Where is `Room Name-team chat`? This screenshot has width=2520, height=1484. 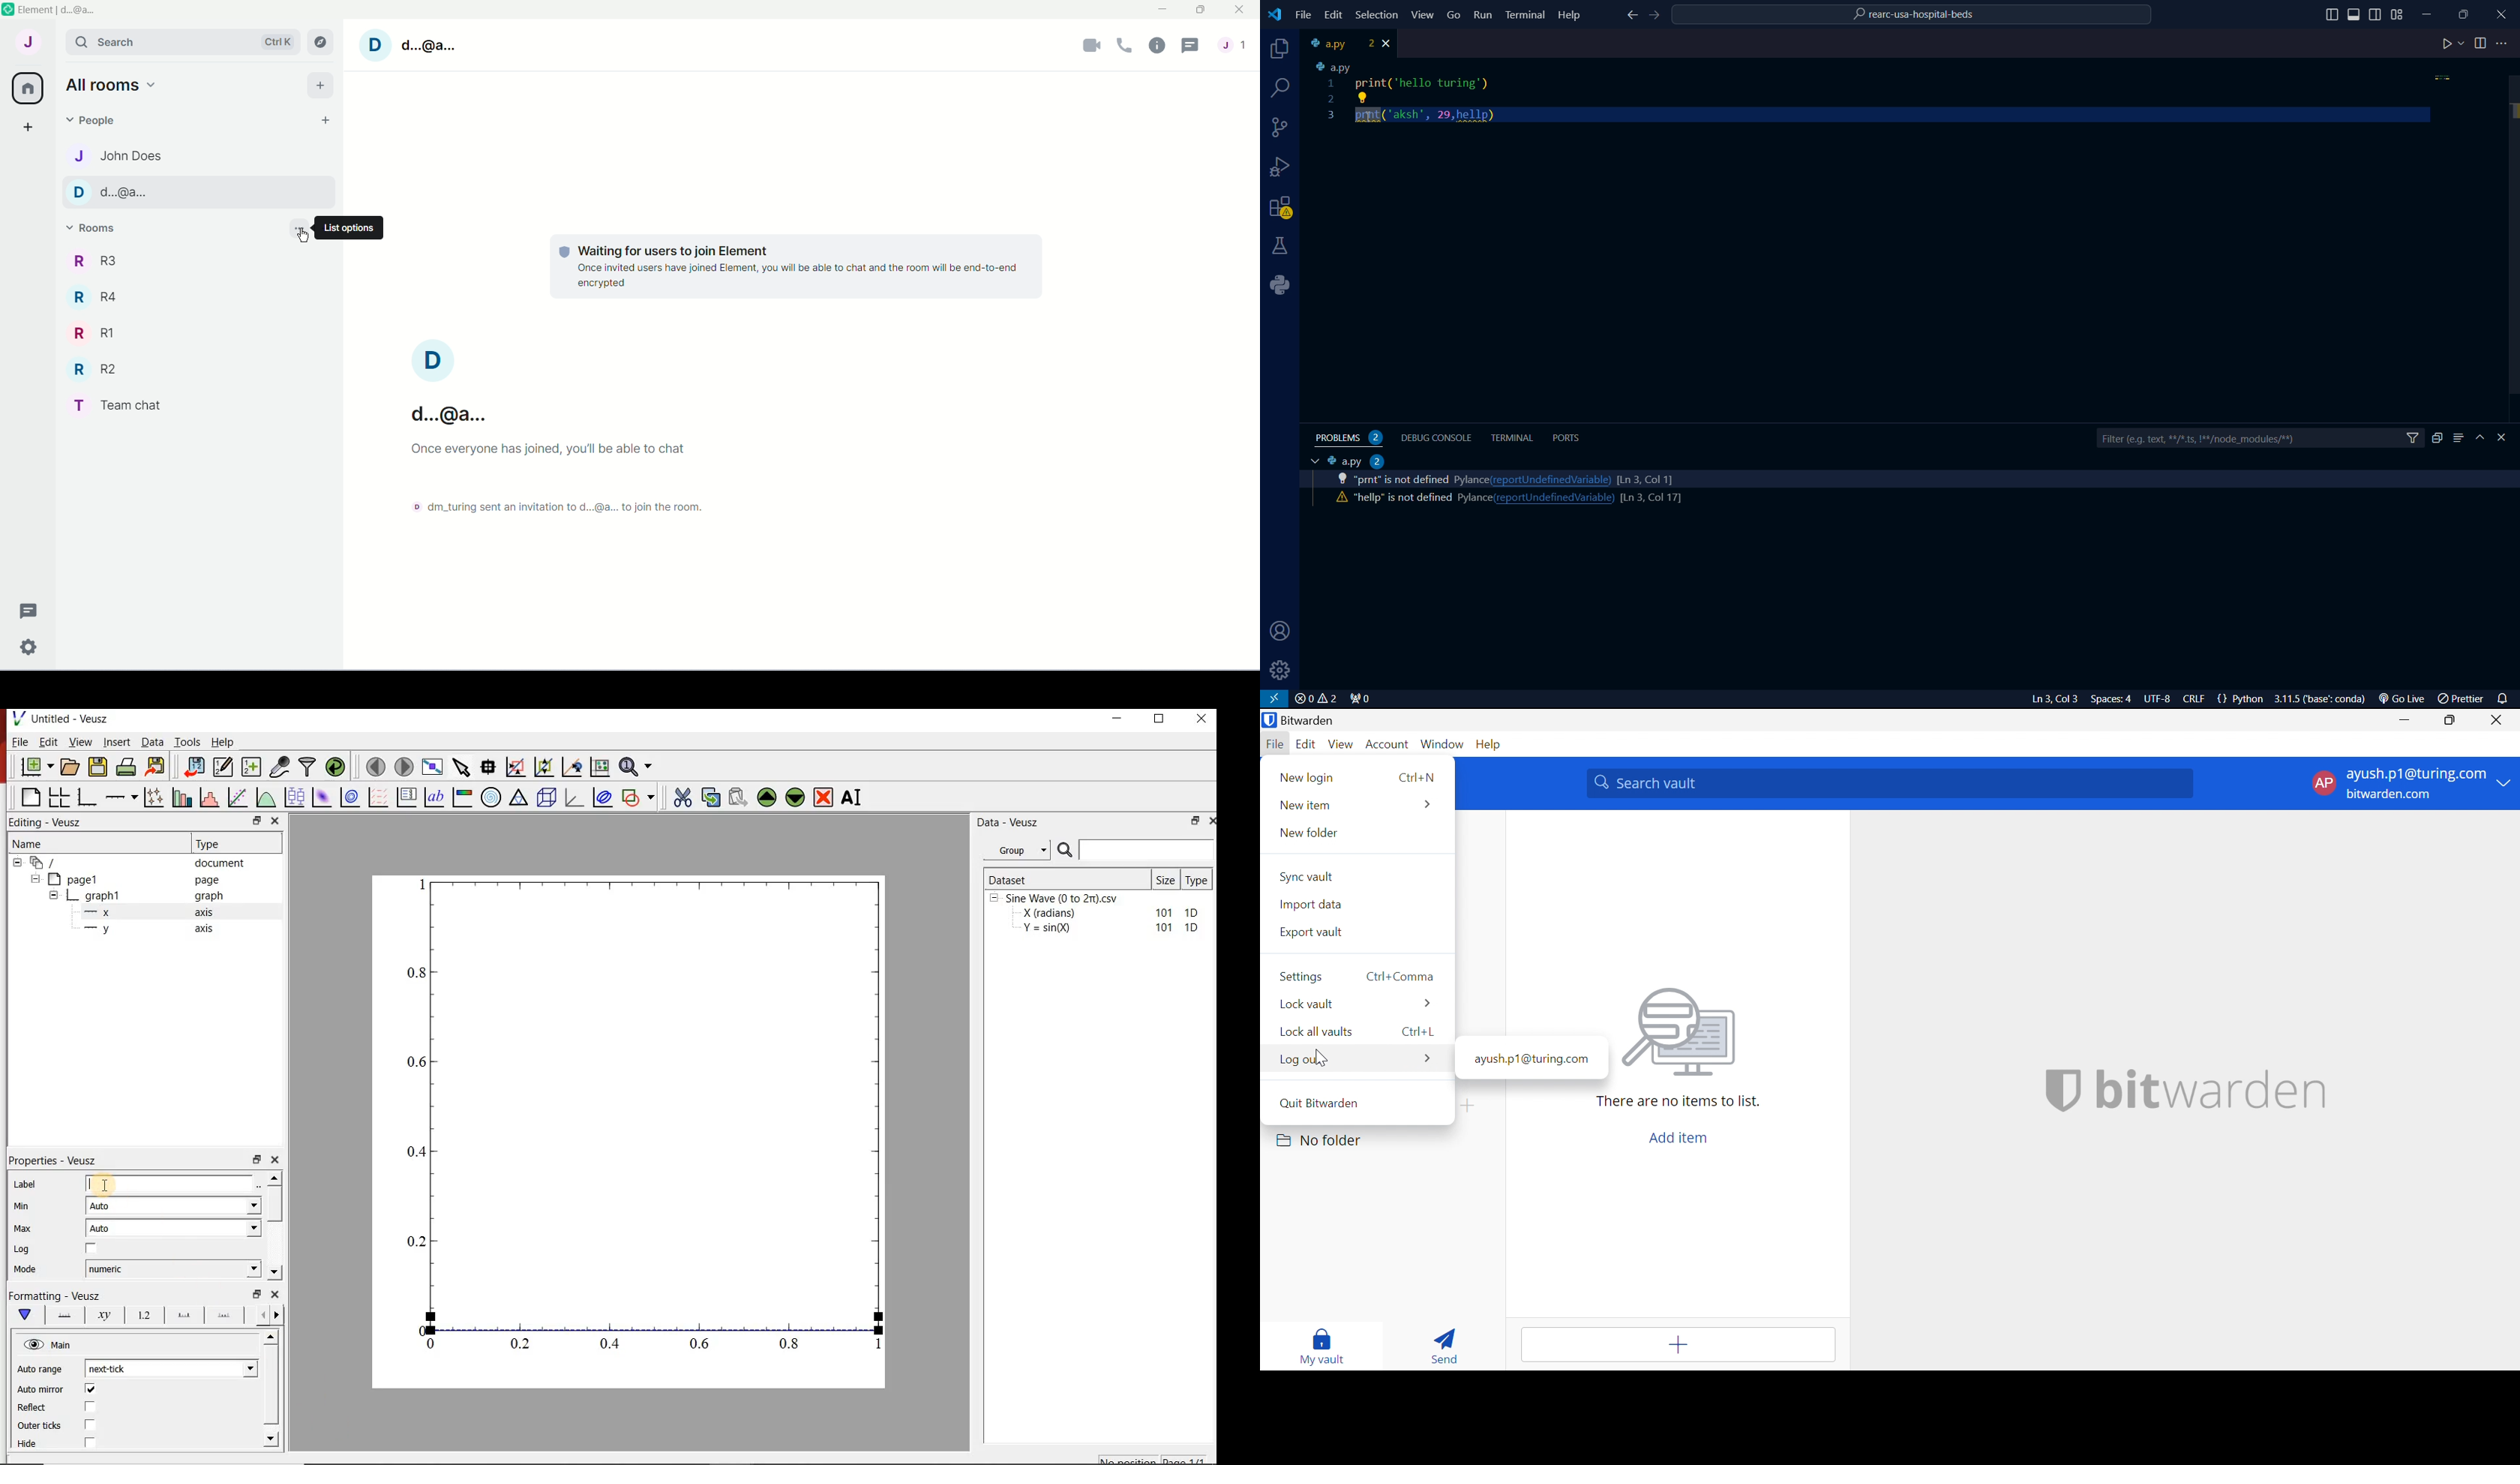 Room Name-team chat is located at coordinates (125, 405).